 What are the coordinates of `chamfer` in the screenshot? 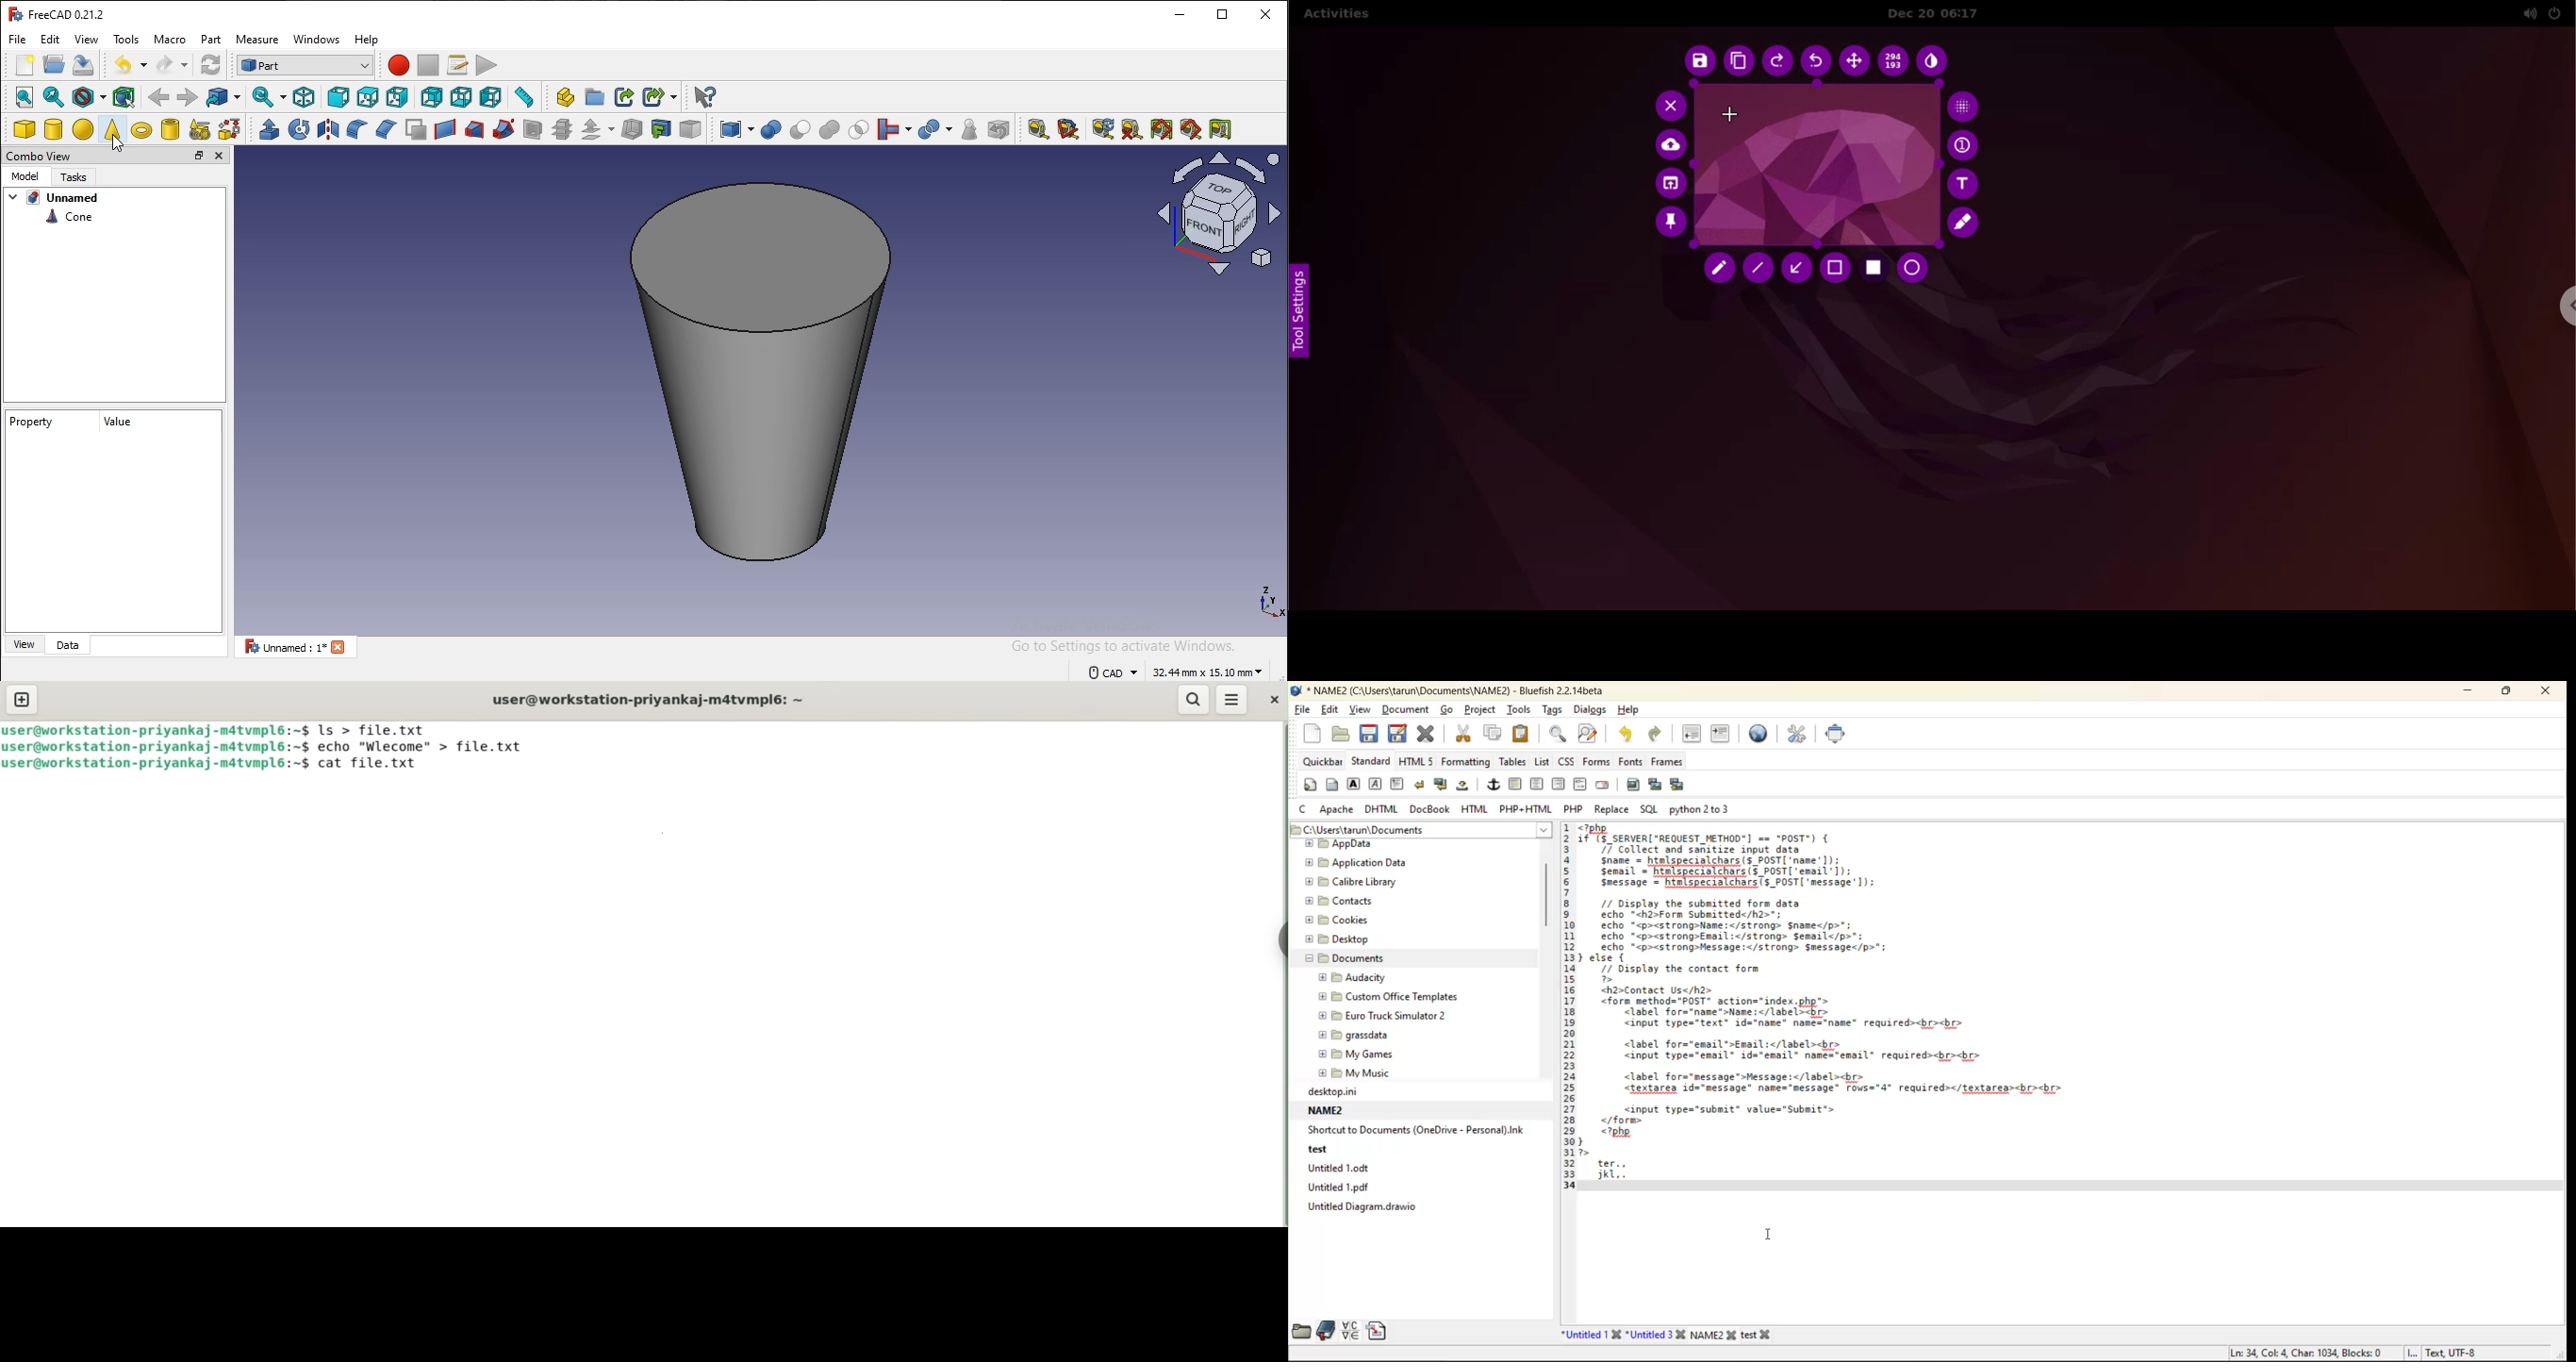 It's located at (383, 129).